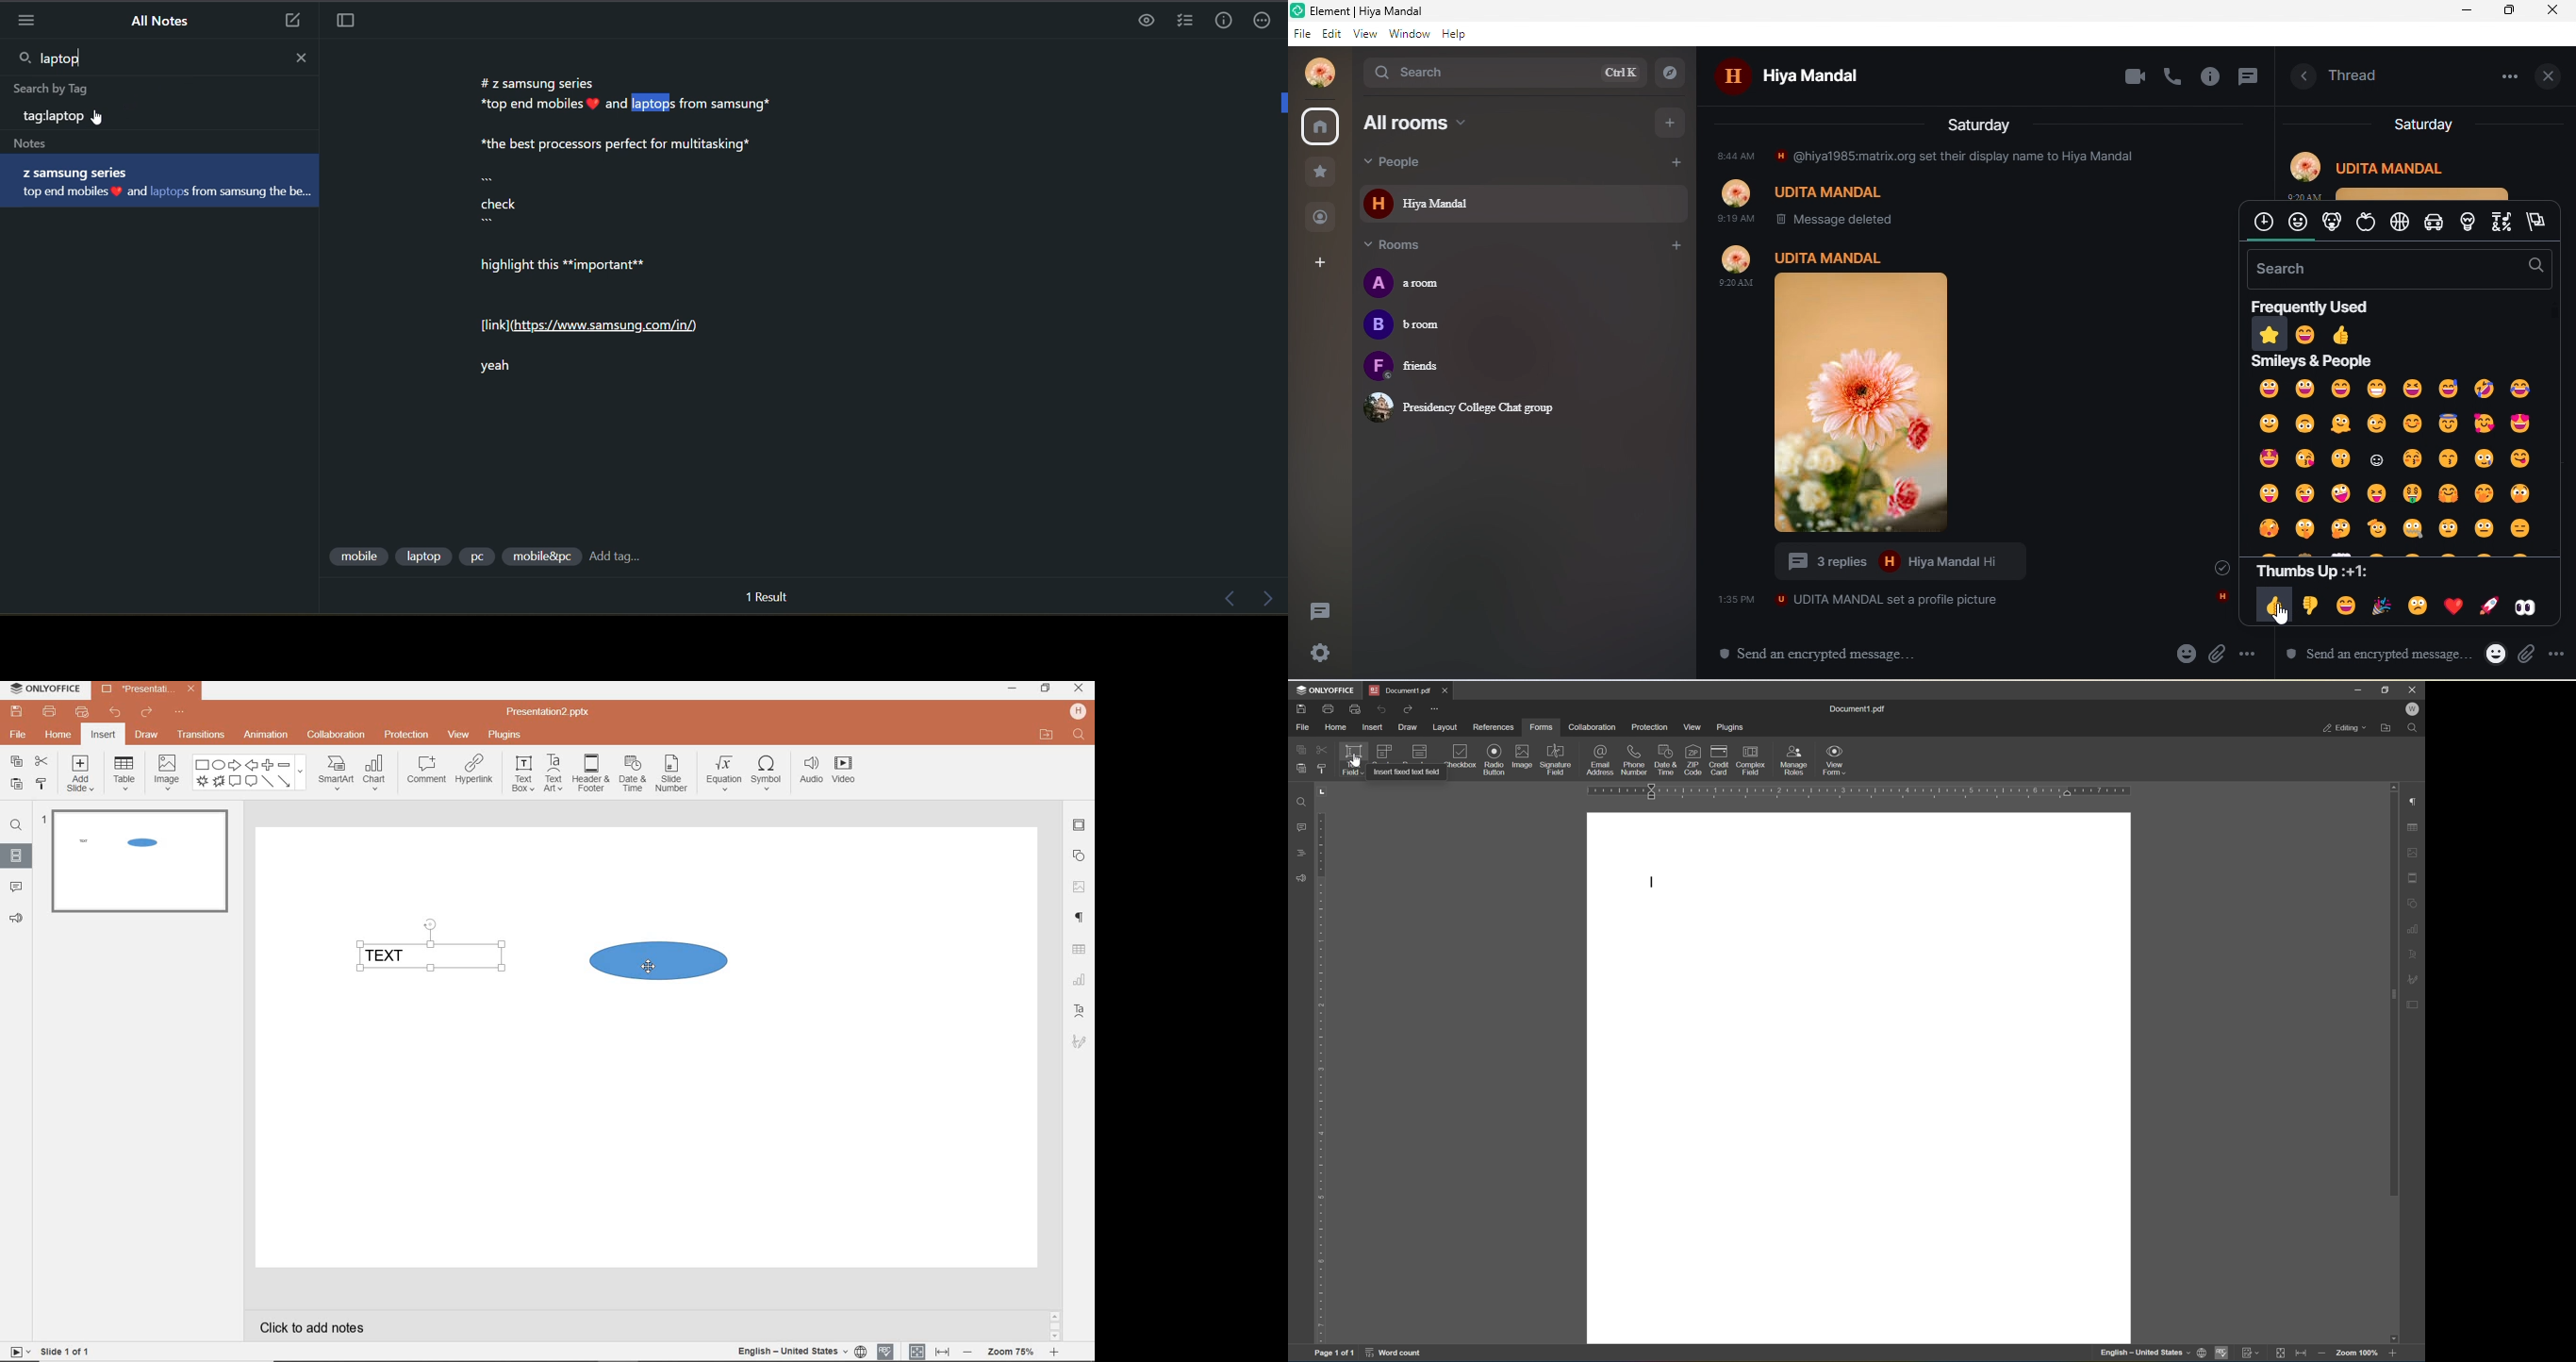 The height and width of the screenshot is (1372, 2576). What do you see at coordinates (48, 87) in the screenshot?
I see `search by tag` at bounding box center [48, 87].